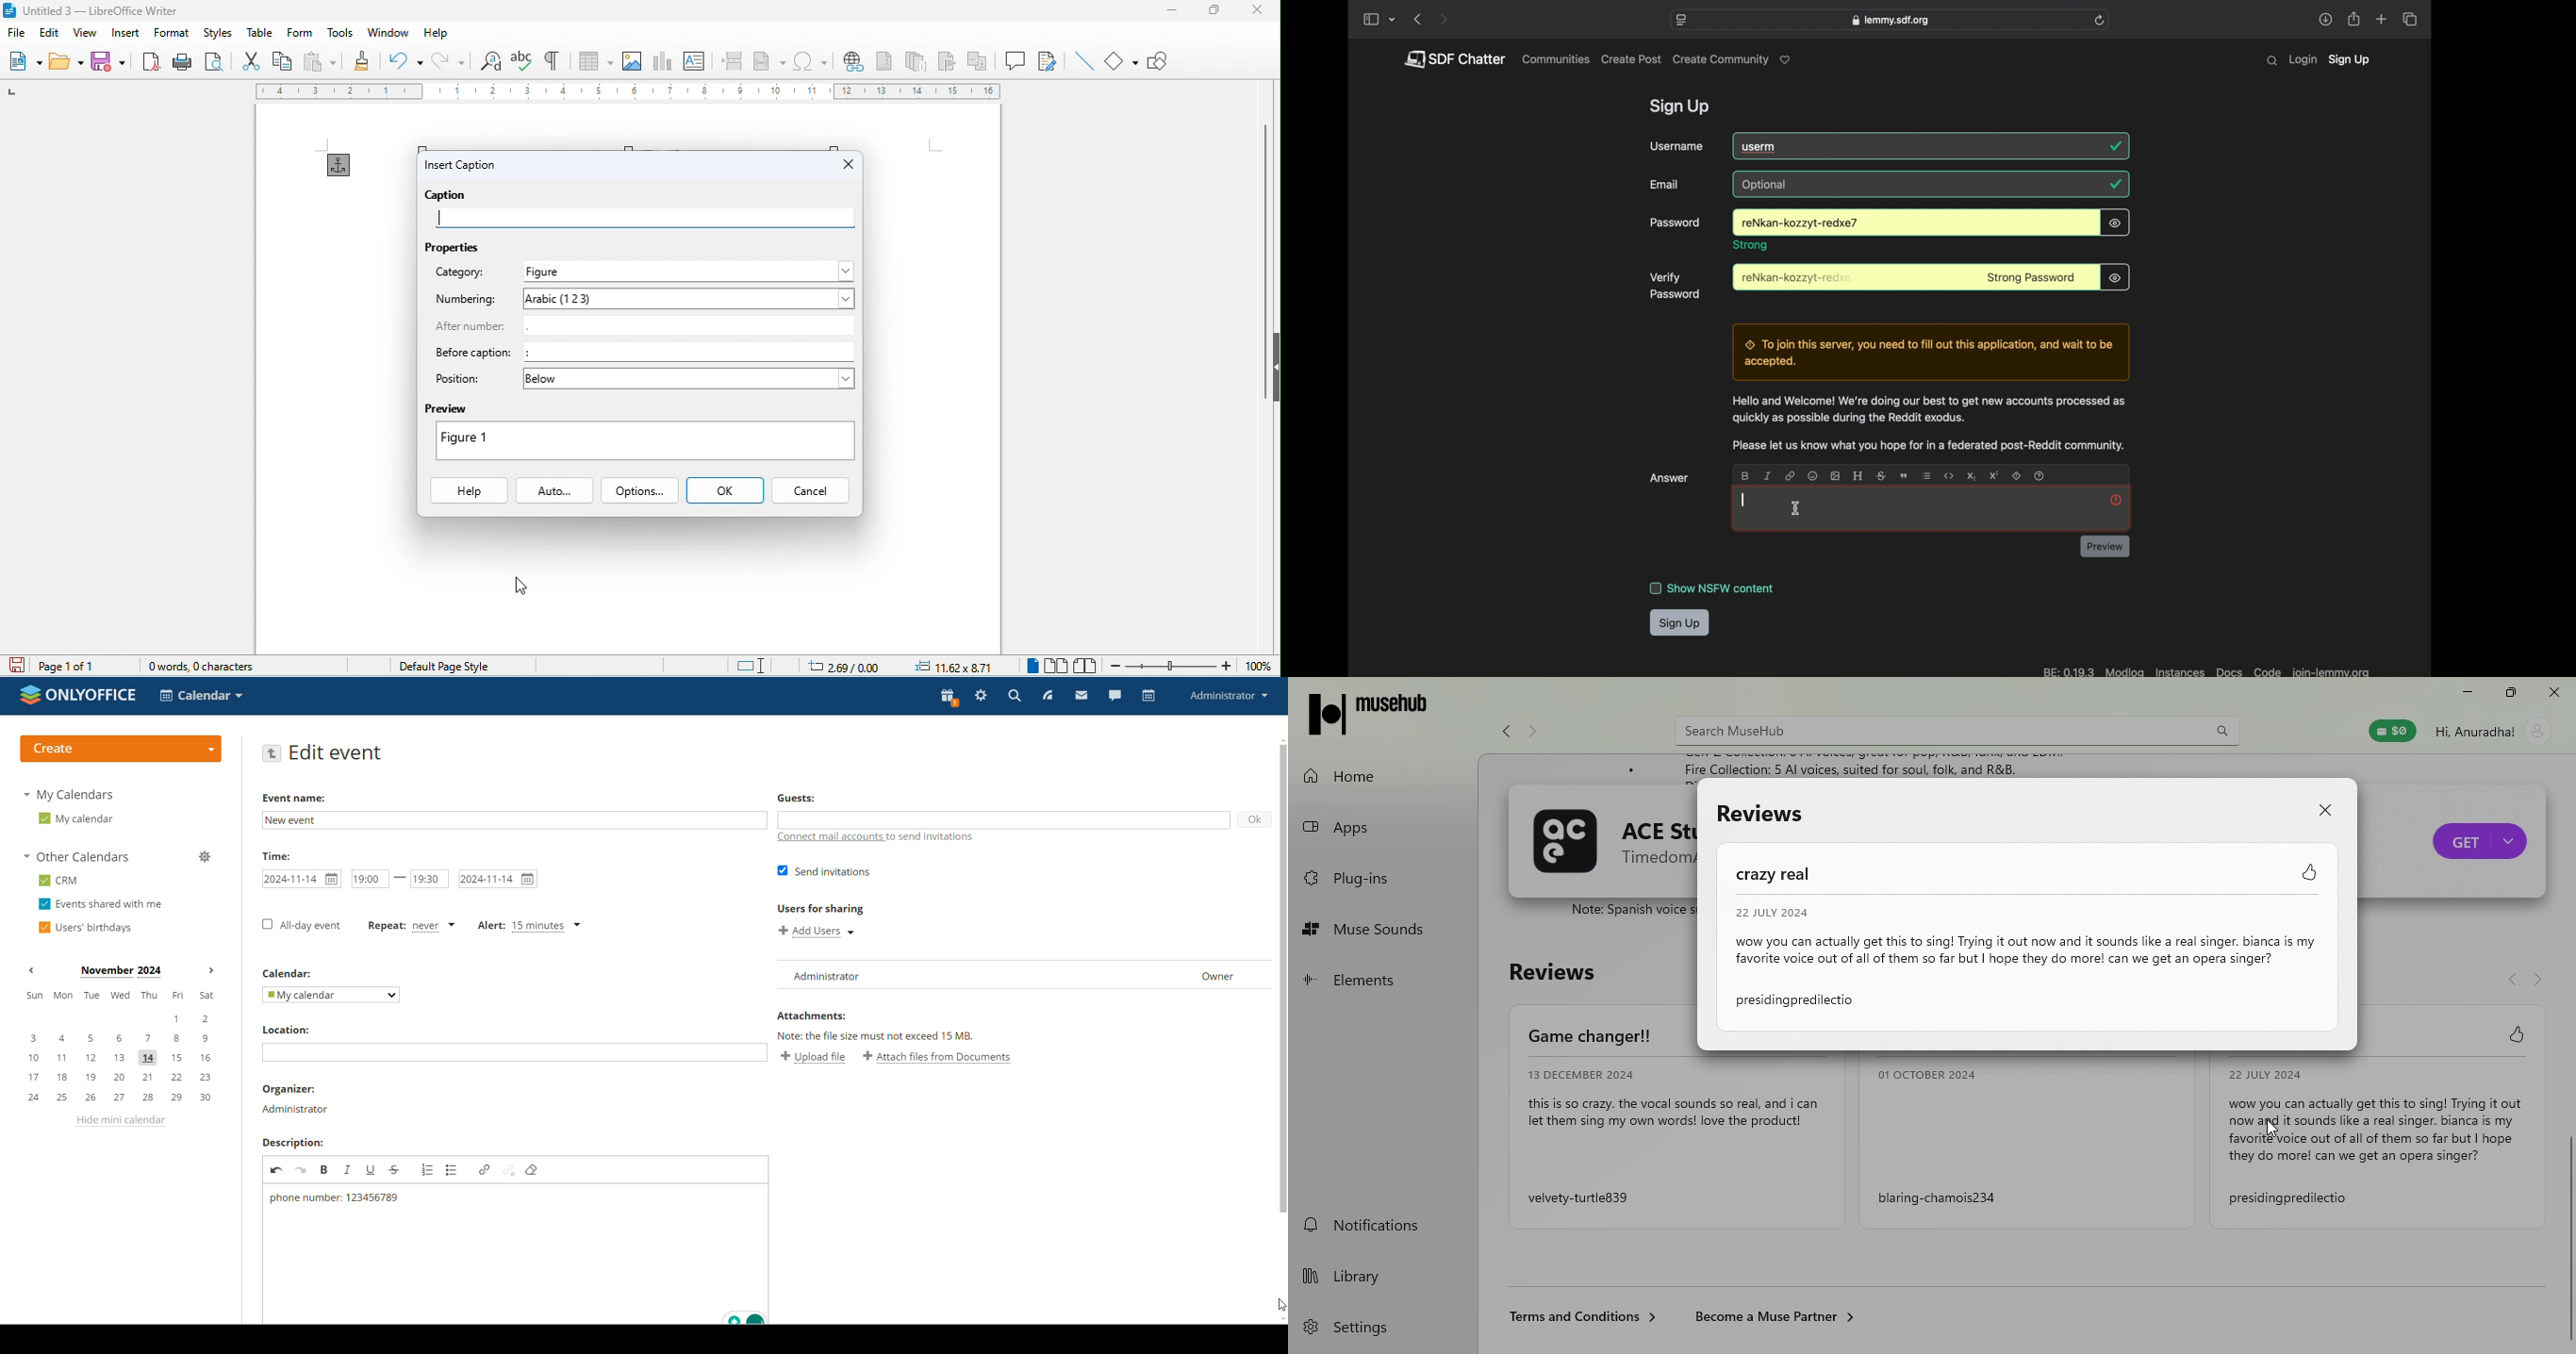 The image size is (2576, 1372). What do you see at coordinates (427, 1169) in the screenshot?
I see `insert/remove numbered list` at bounding box center [427, 1169].